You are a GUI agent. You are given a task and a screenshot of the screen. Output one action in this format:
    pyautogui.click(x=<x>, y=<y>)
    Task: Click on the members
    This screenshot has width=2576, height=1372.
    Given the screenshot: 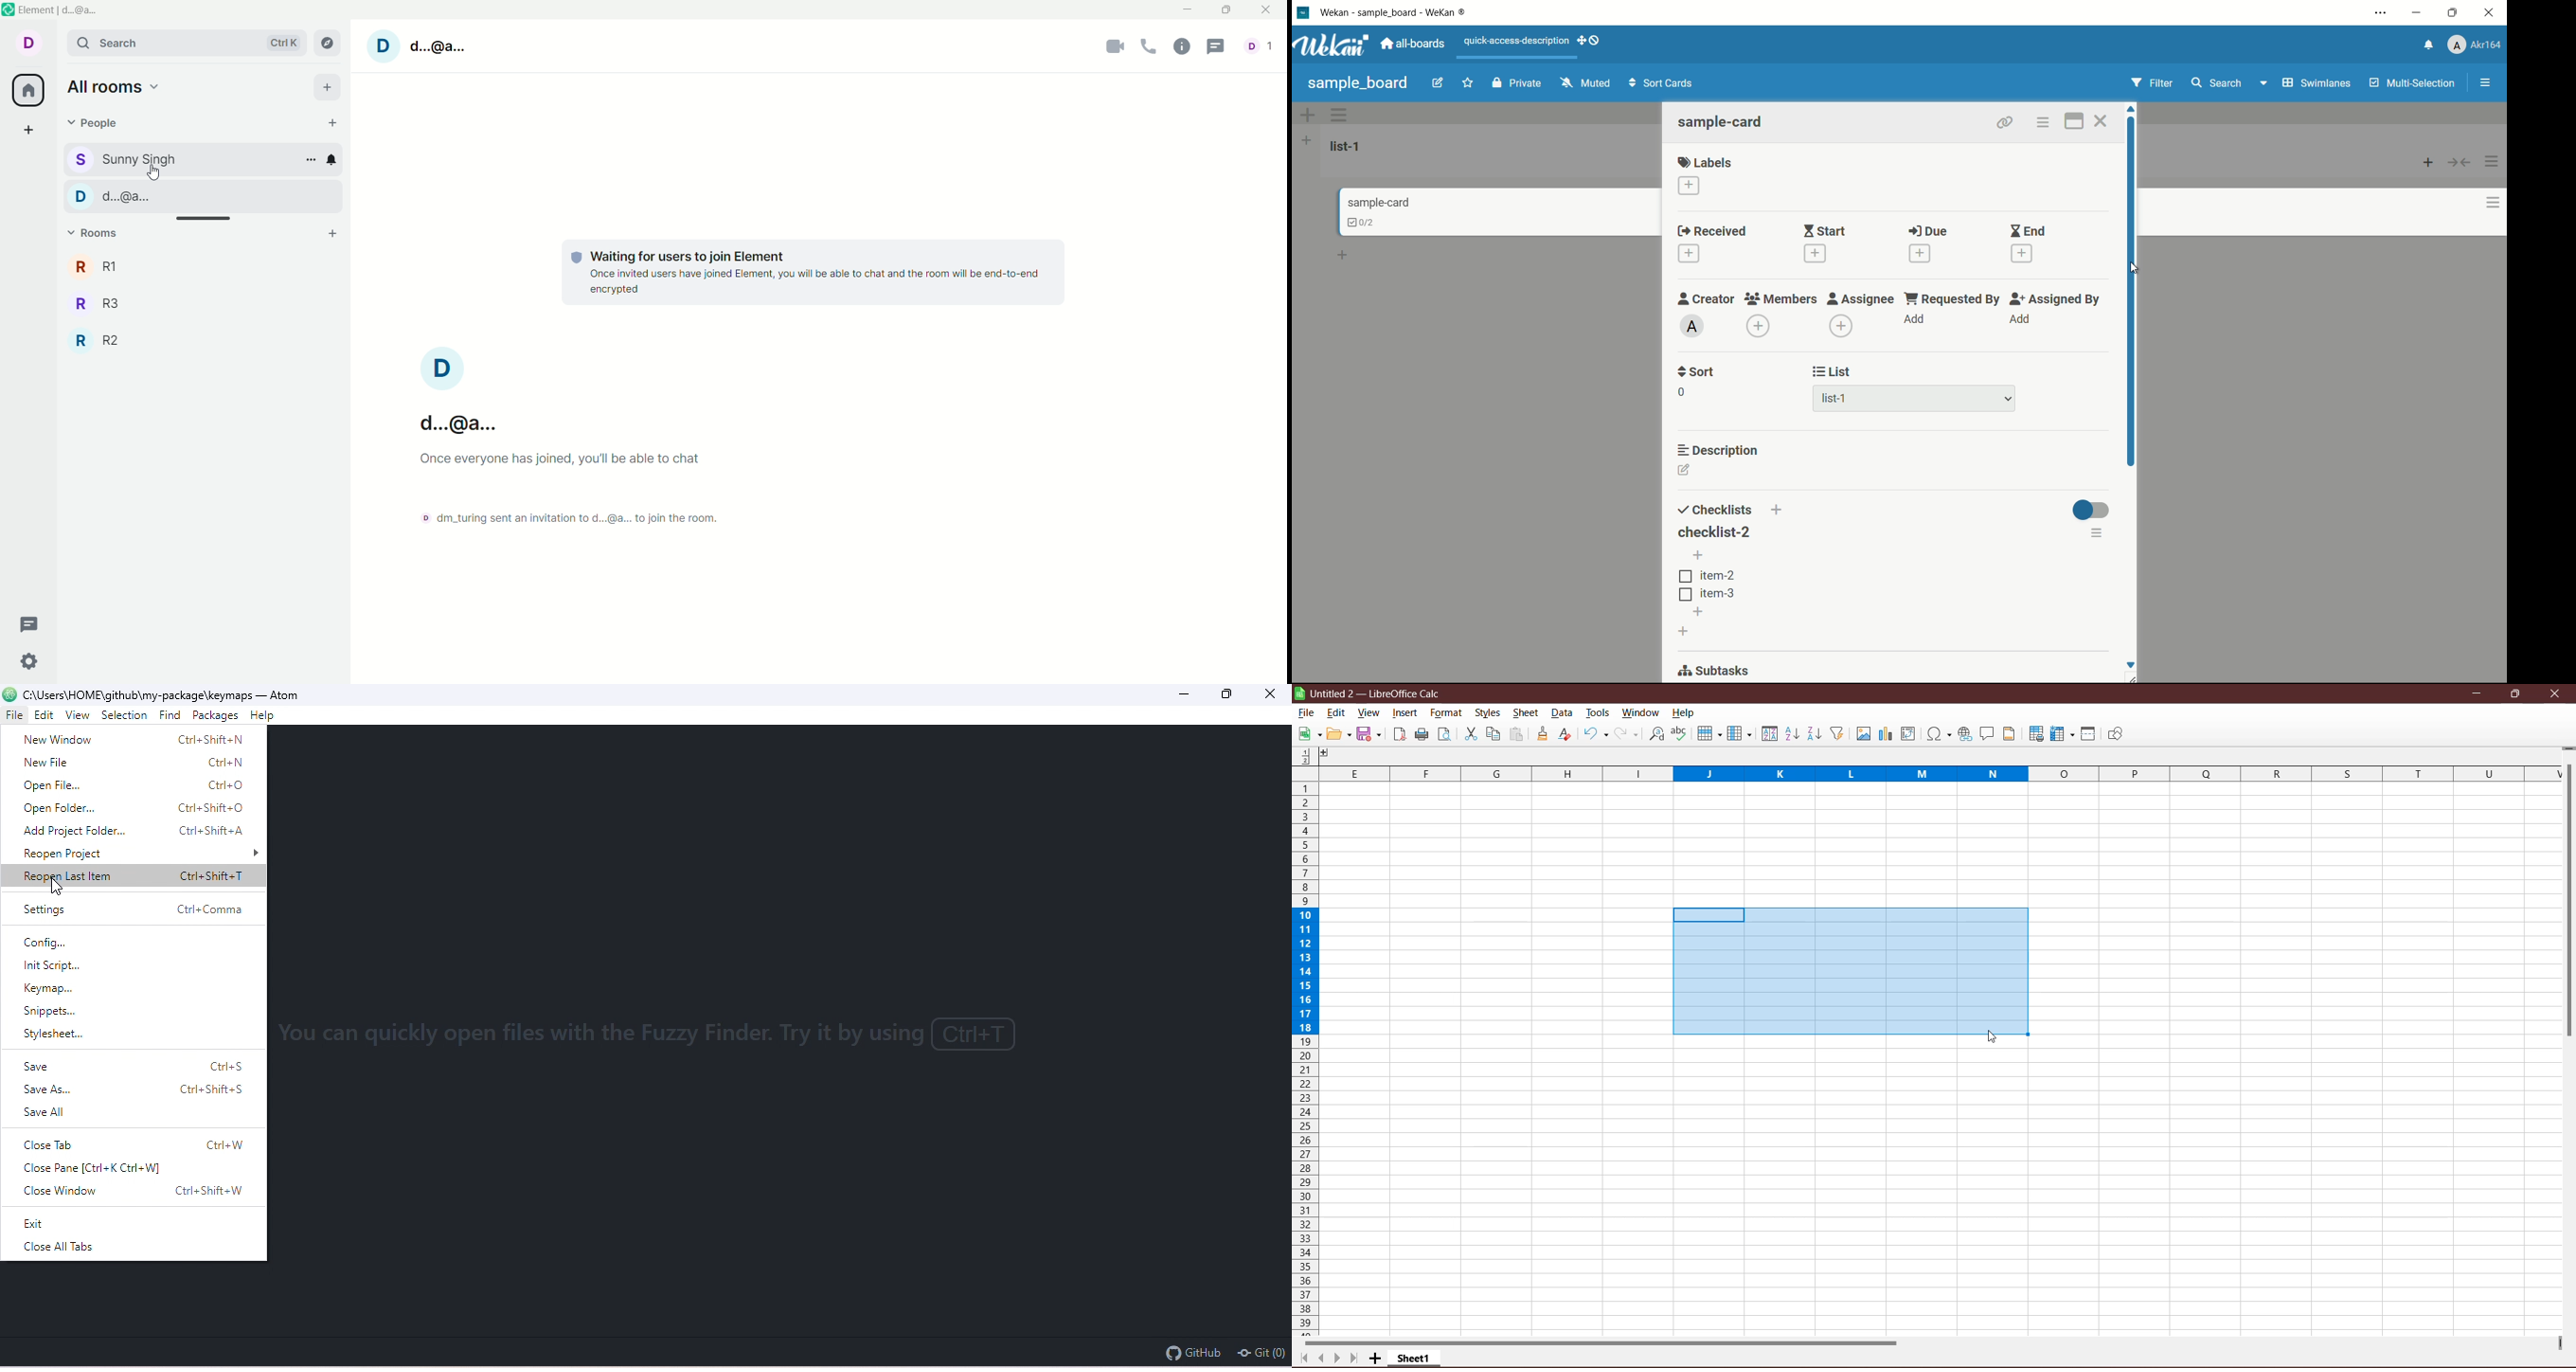 What is the action you would take?
    pyautogui.click(x=1781, y=300)
    